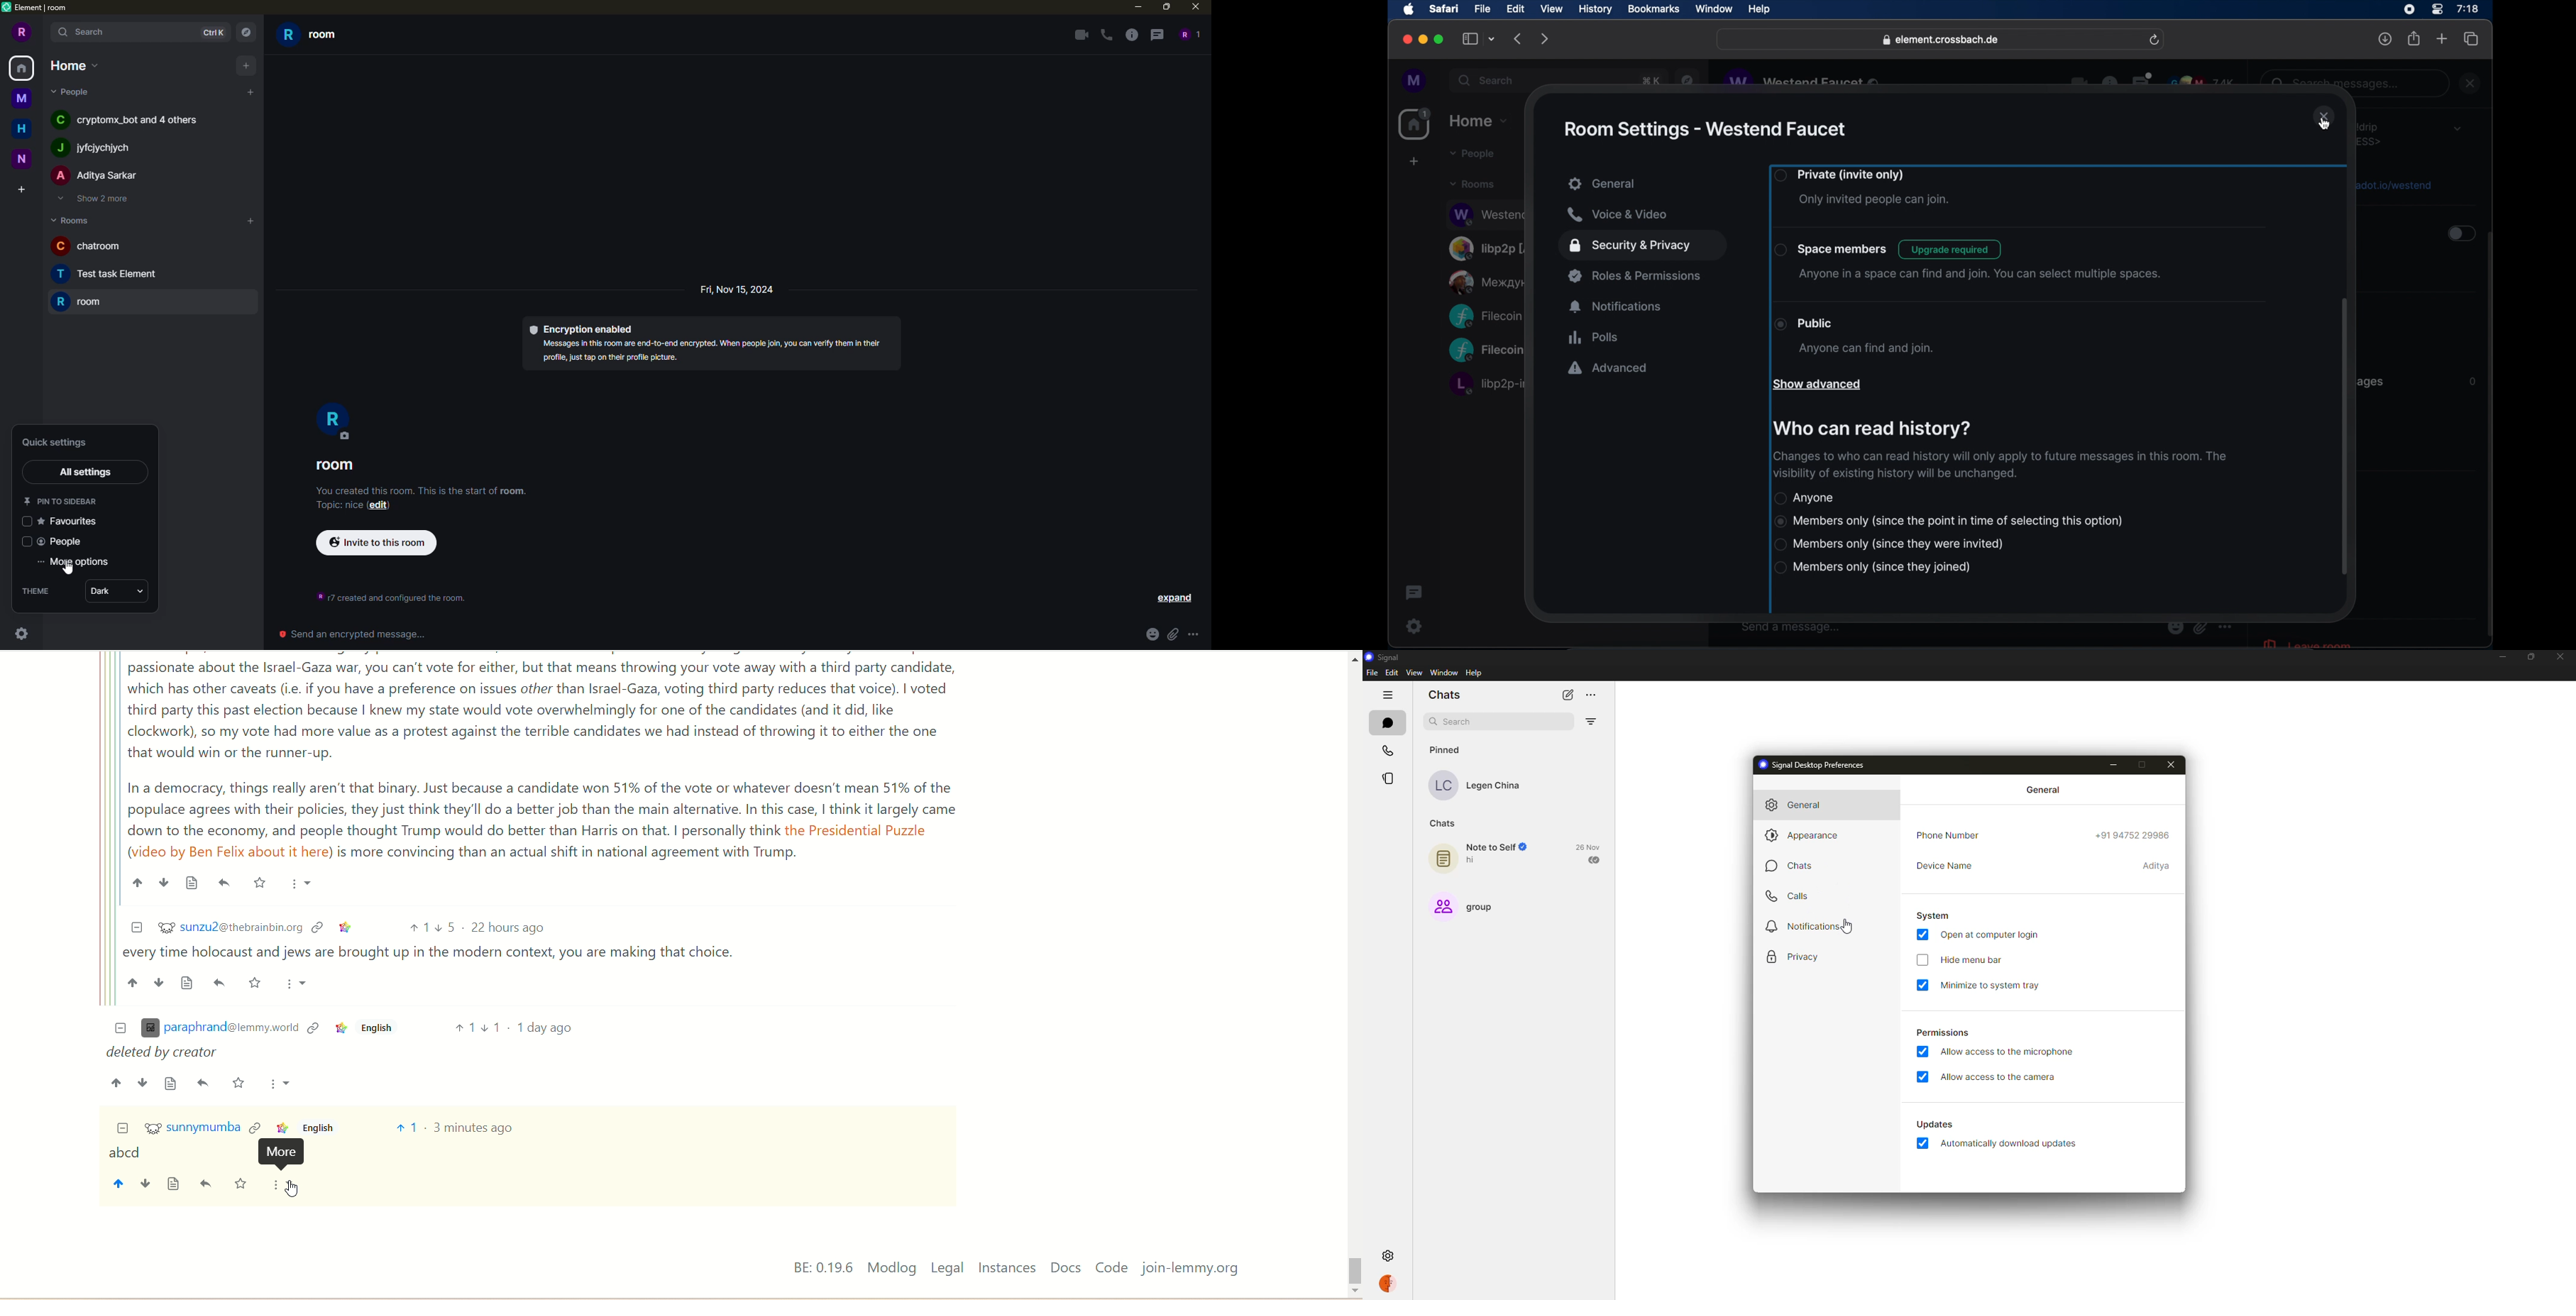 Image resolution: width=2576 pixels, height=1316 pixels. Describe the element at coordinates (1968, 261) in the screenshot. I see `space members` at that location.